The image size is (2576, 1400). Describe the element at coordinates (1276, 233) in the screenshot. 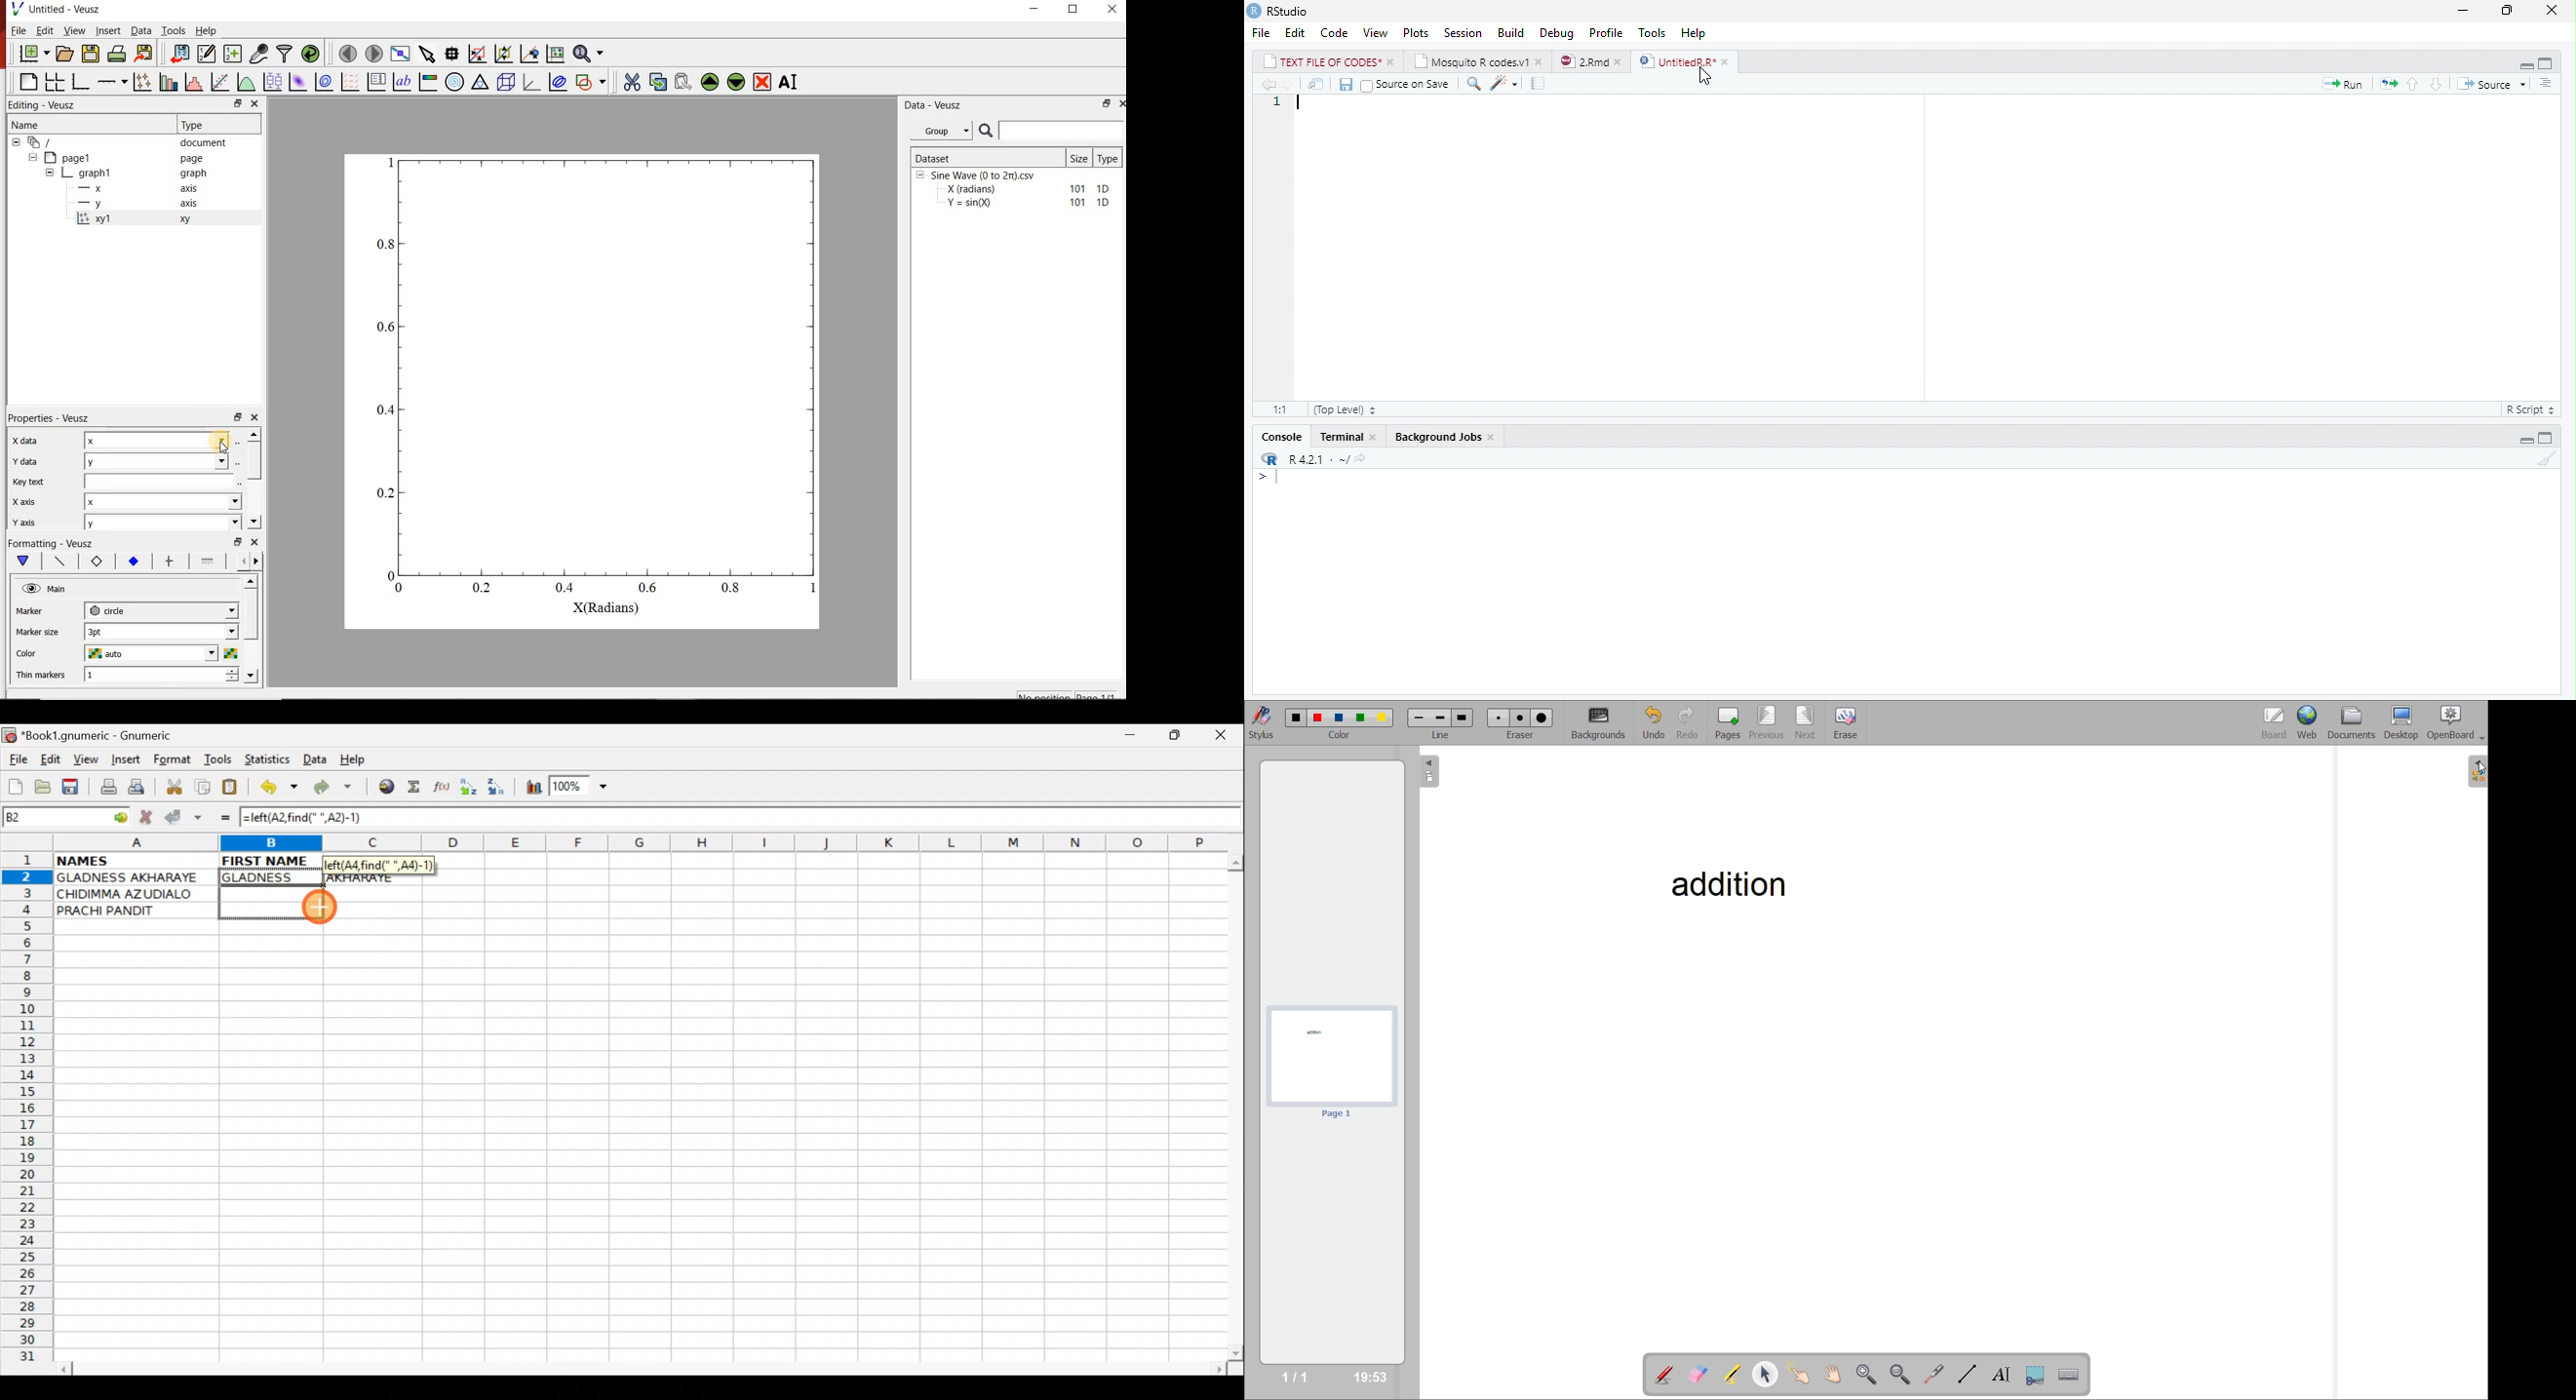

I see `line numbers` at that location.